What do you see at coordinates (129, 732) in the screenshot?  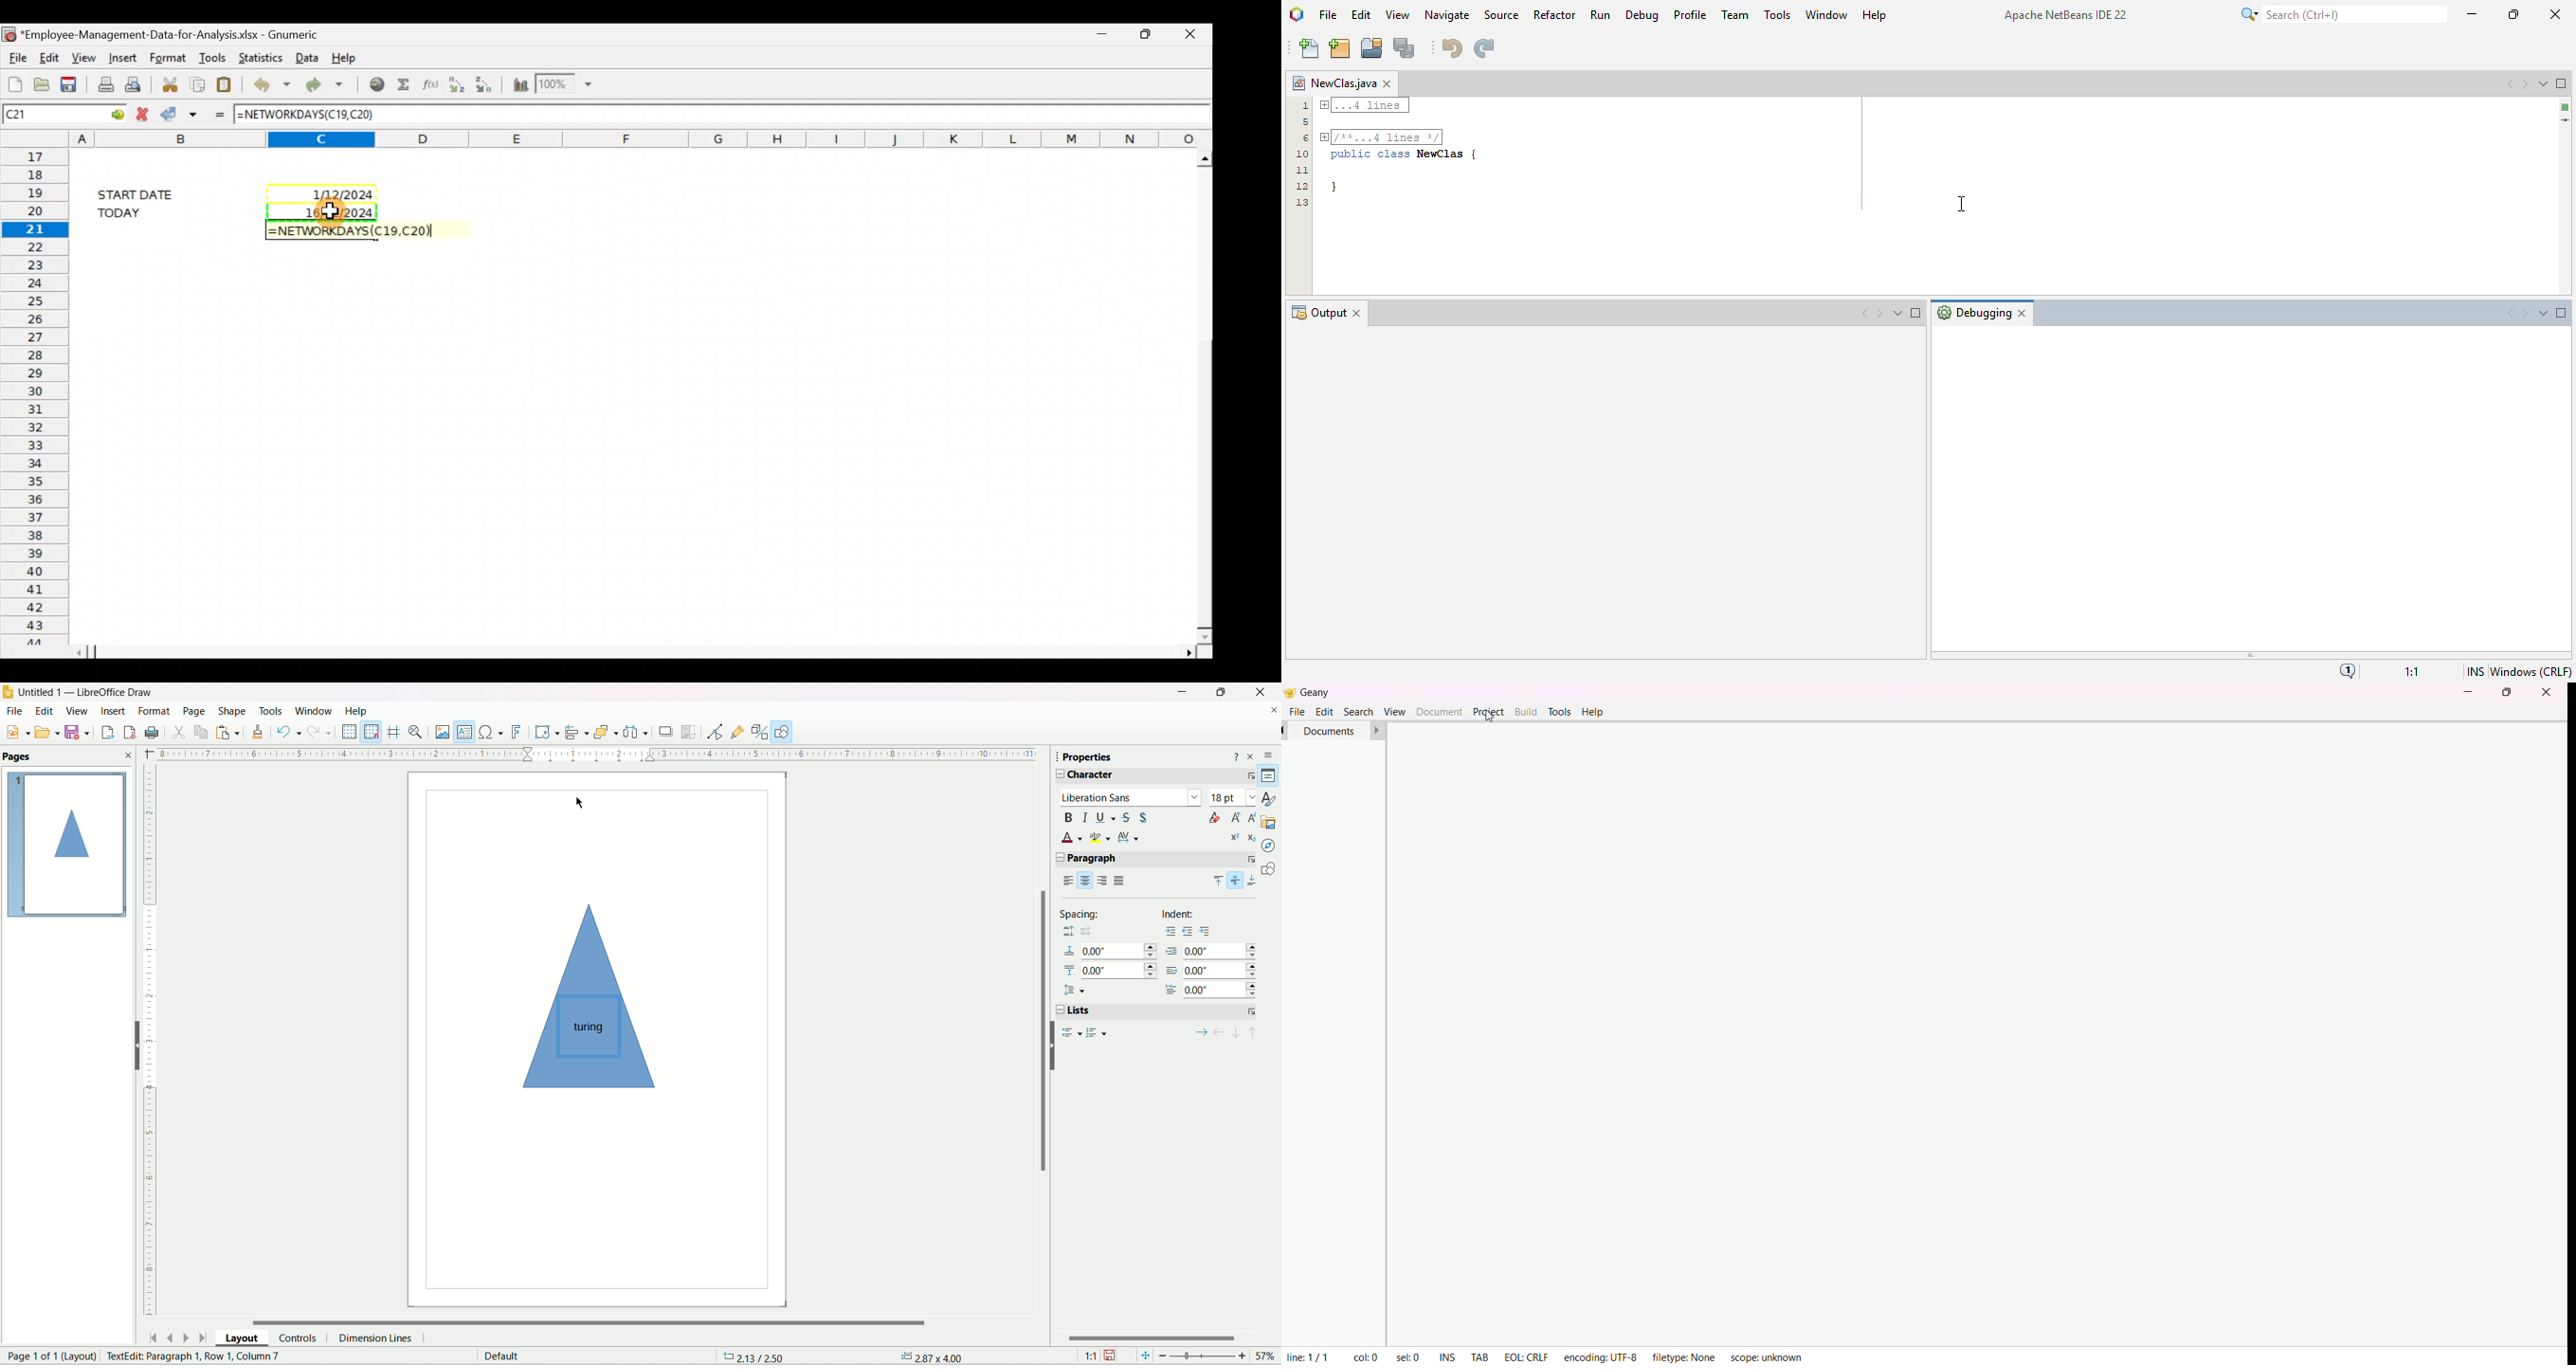 I see `Export directly as pdf` at bounding box center [129, 732].